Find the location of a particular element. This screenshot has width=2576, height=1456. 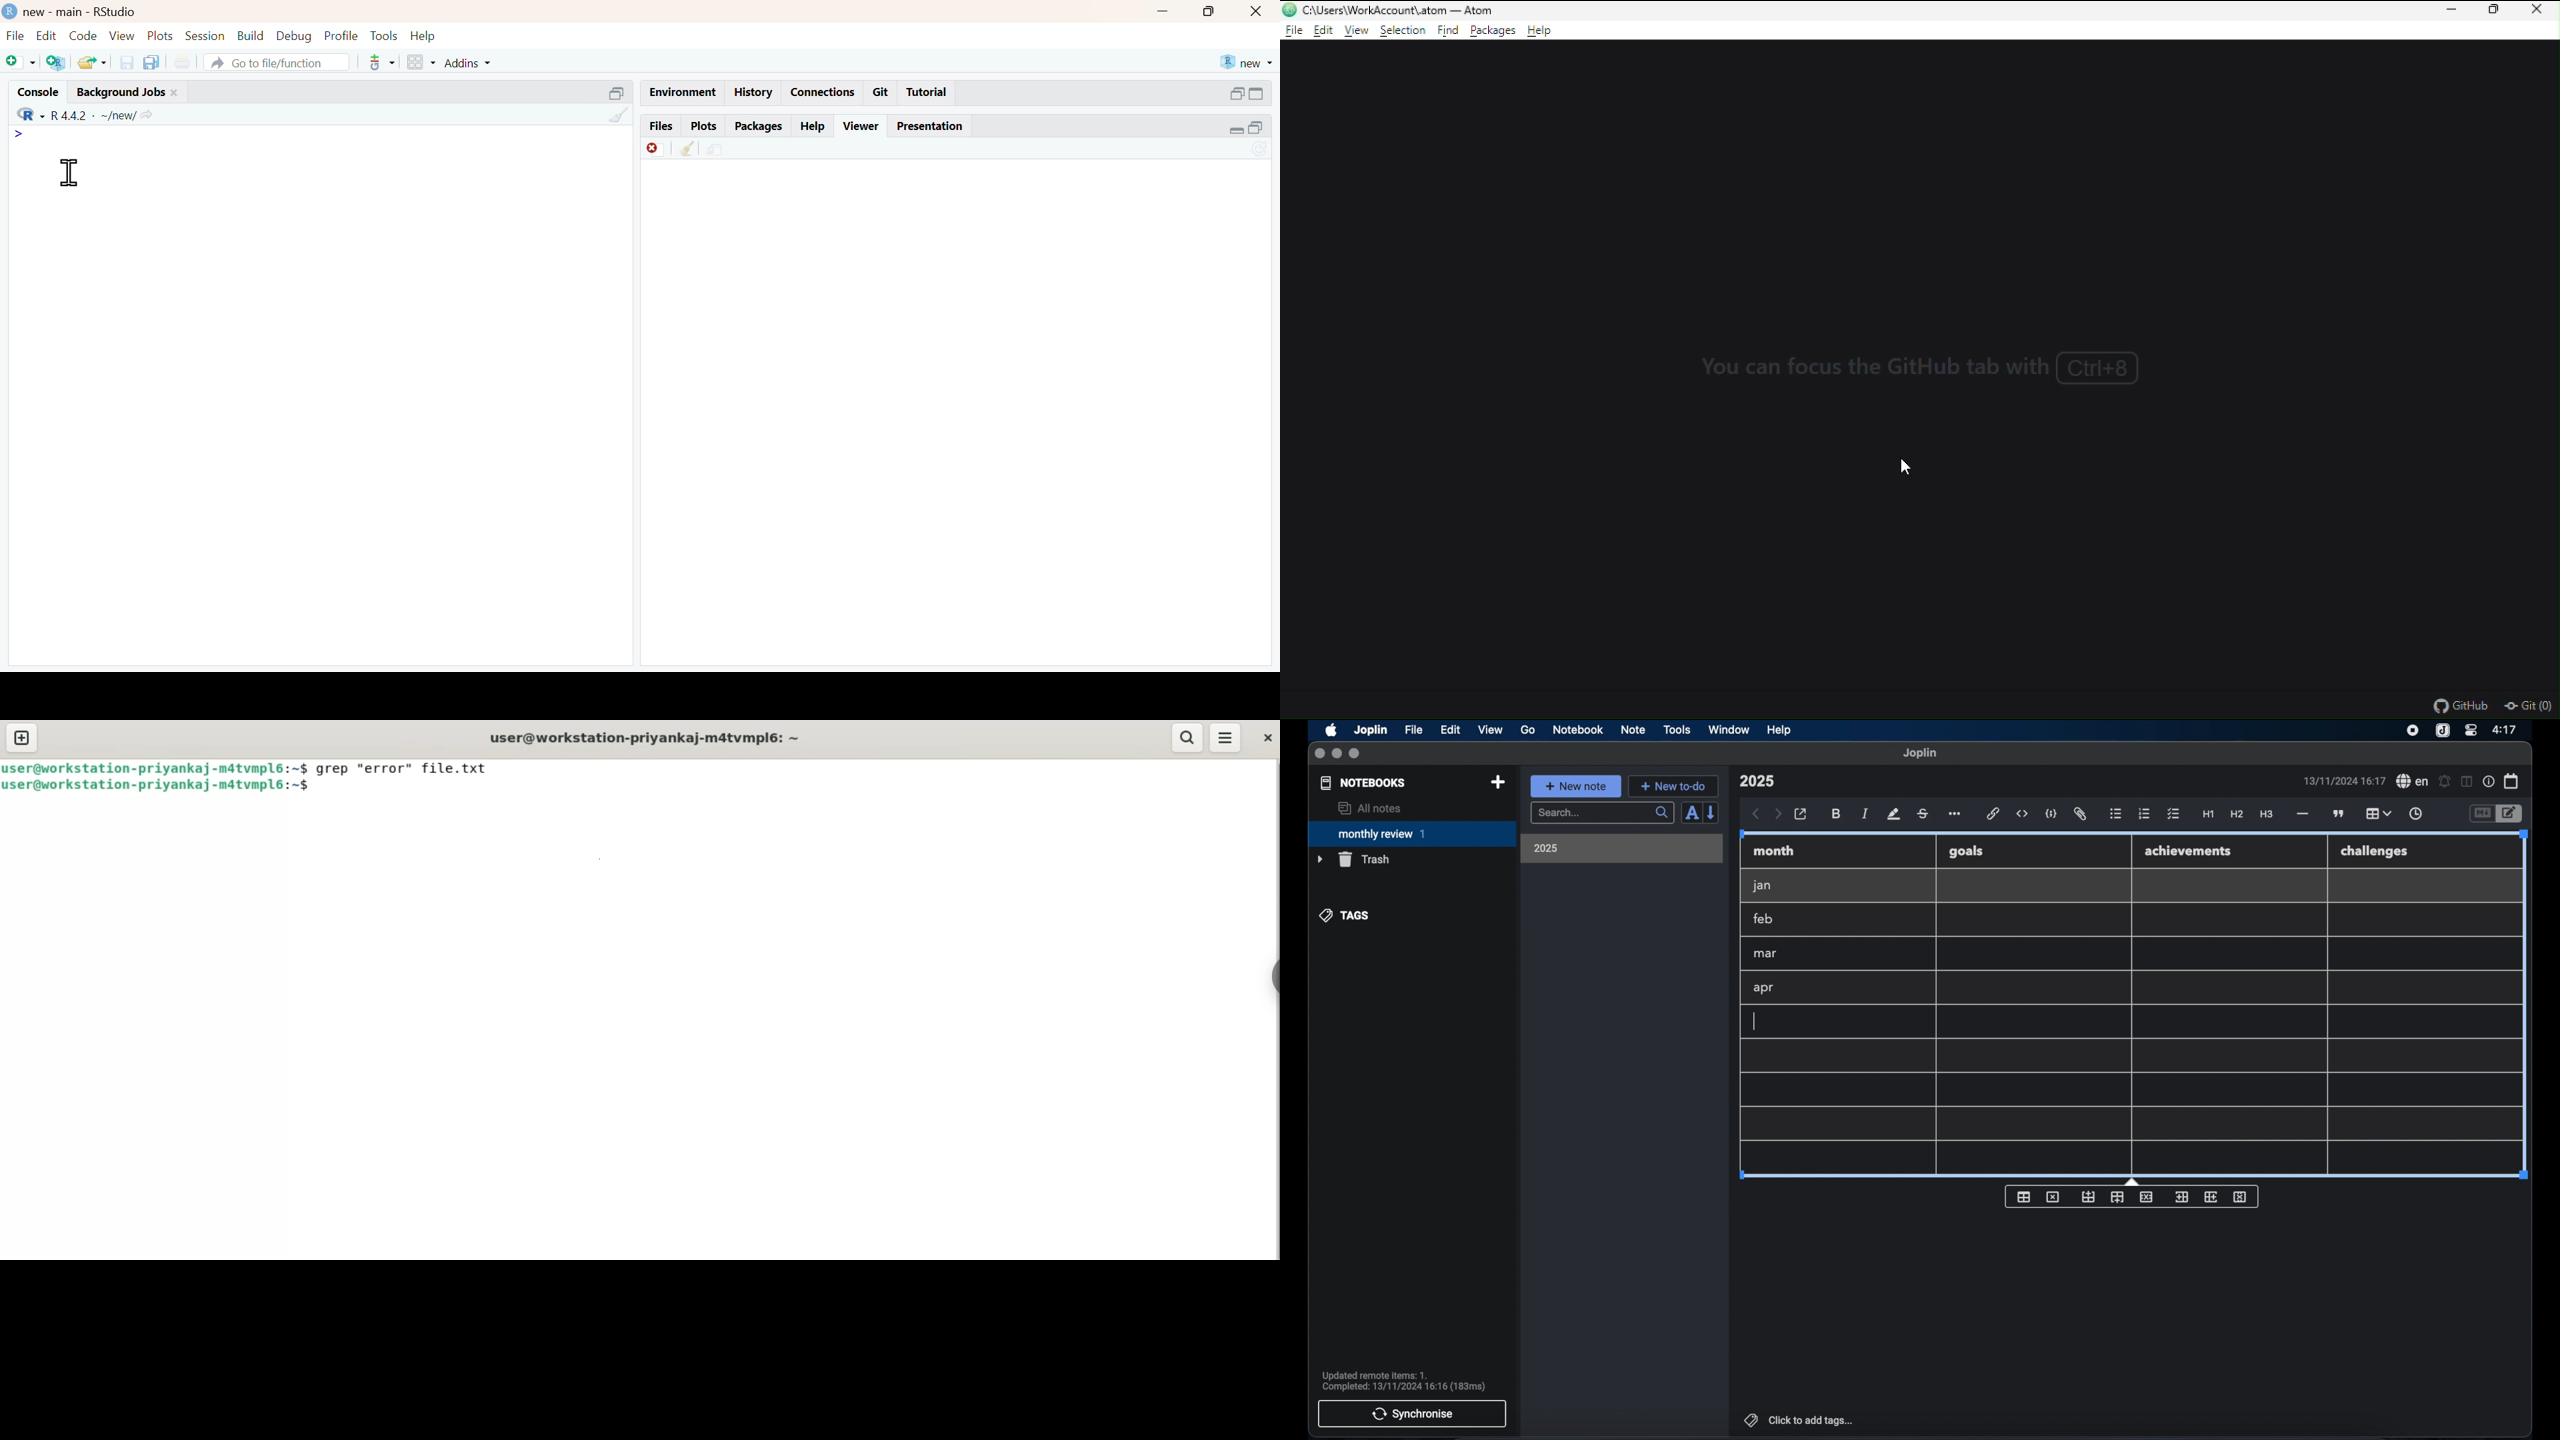

strikethrough is located at coordinates (1922, 814).